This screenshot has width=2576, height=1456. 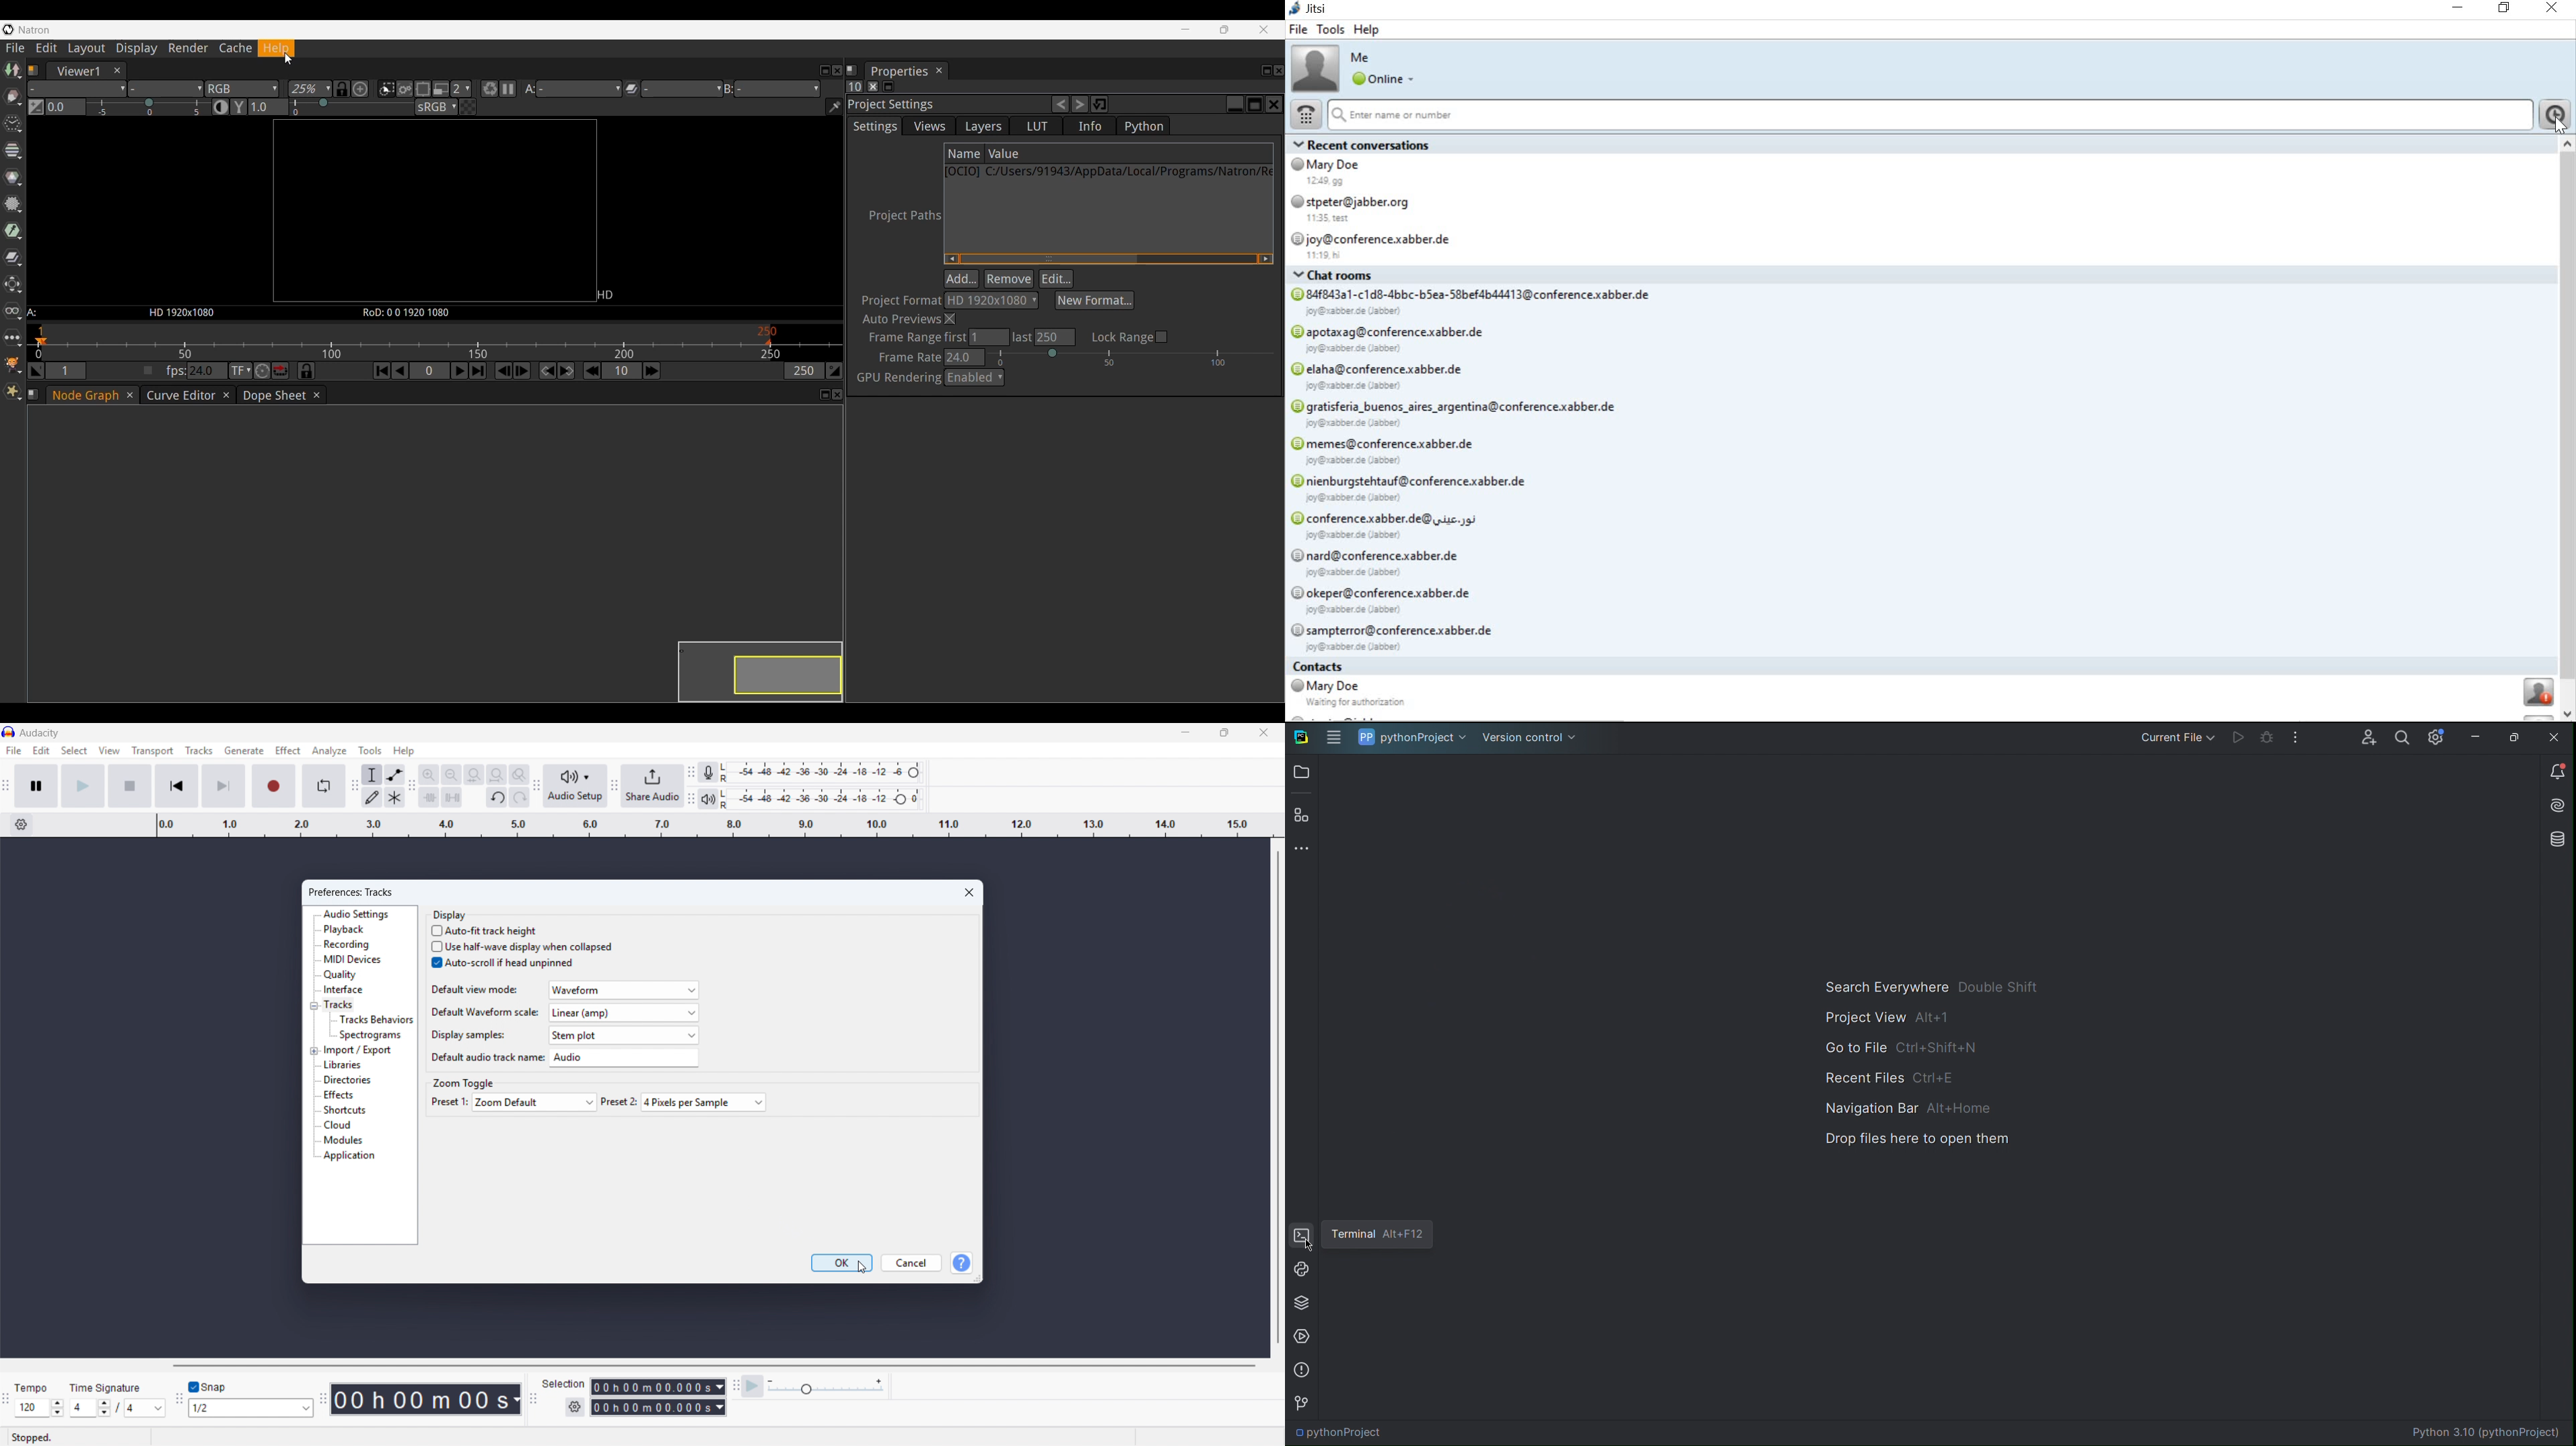 What do you see at coordinates (198, 750) in the screenshot?
I see `tracks` at bounding box center [198, 750].